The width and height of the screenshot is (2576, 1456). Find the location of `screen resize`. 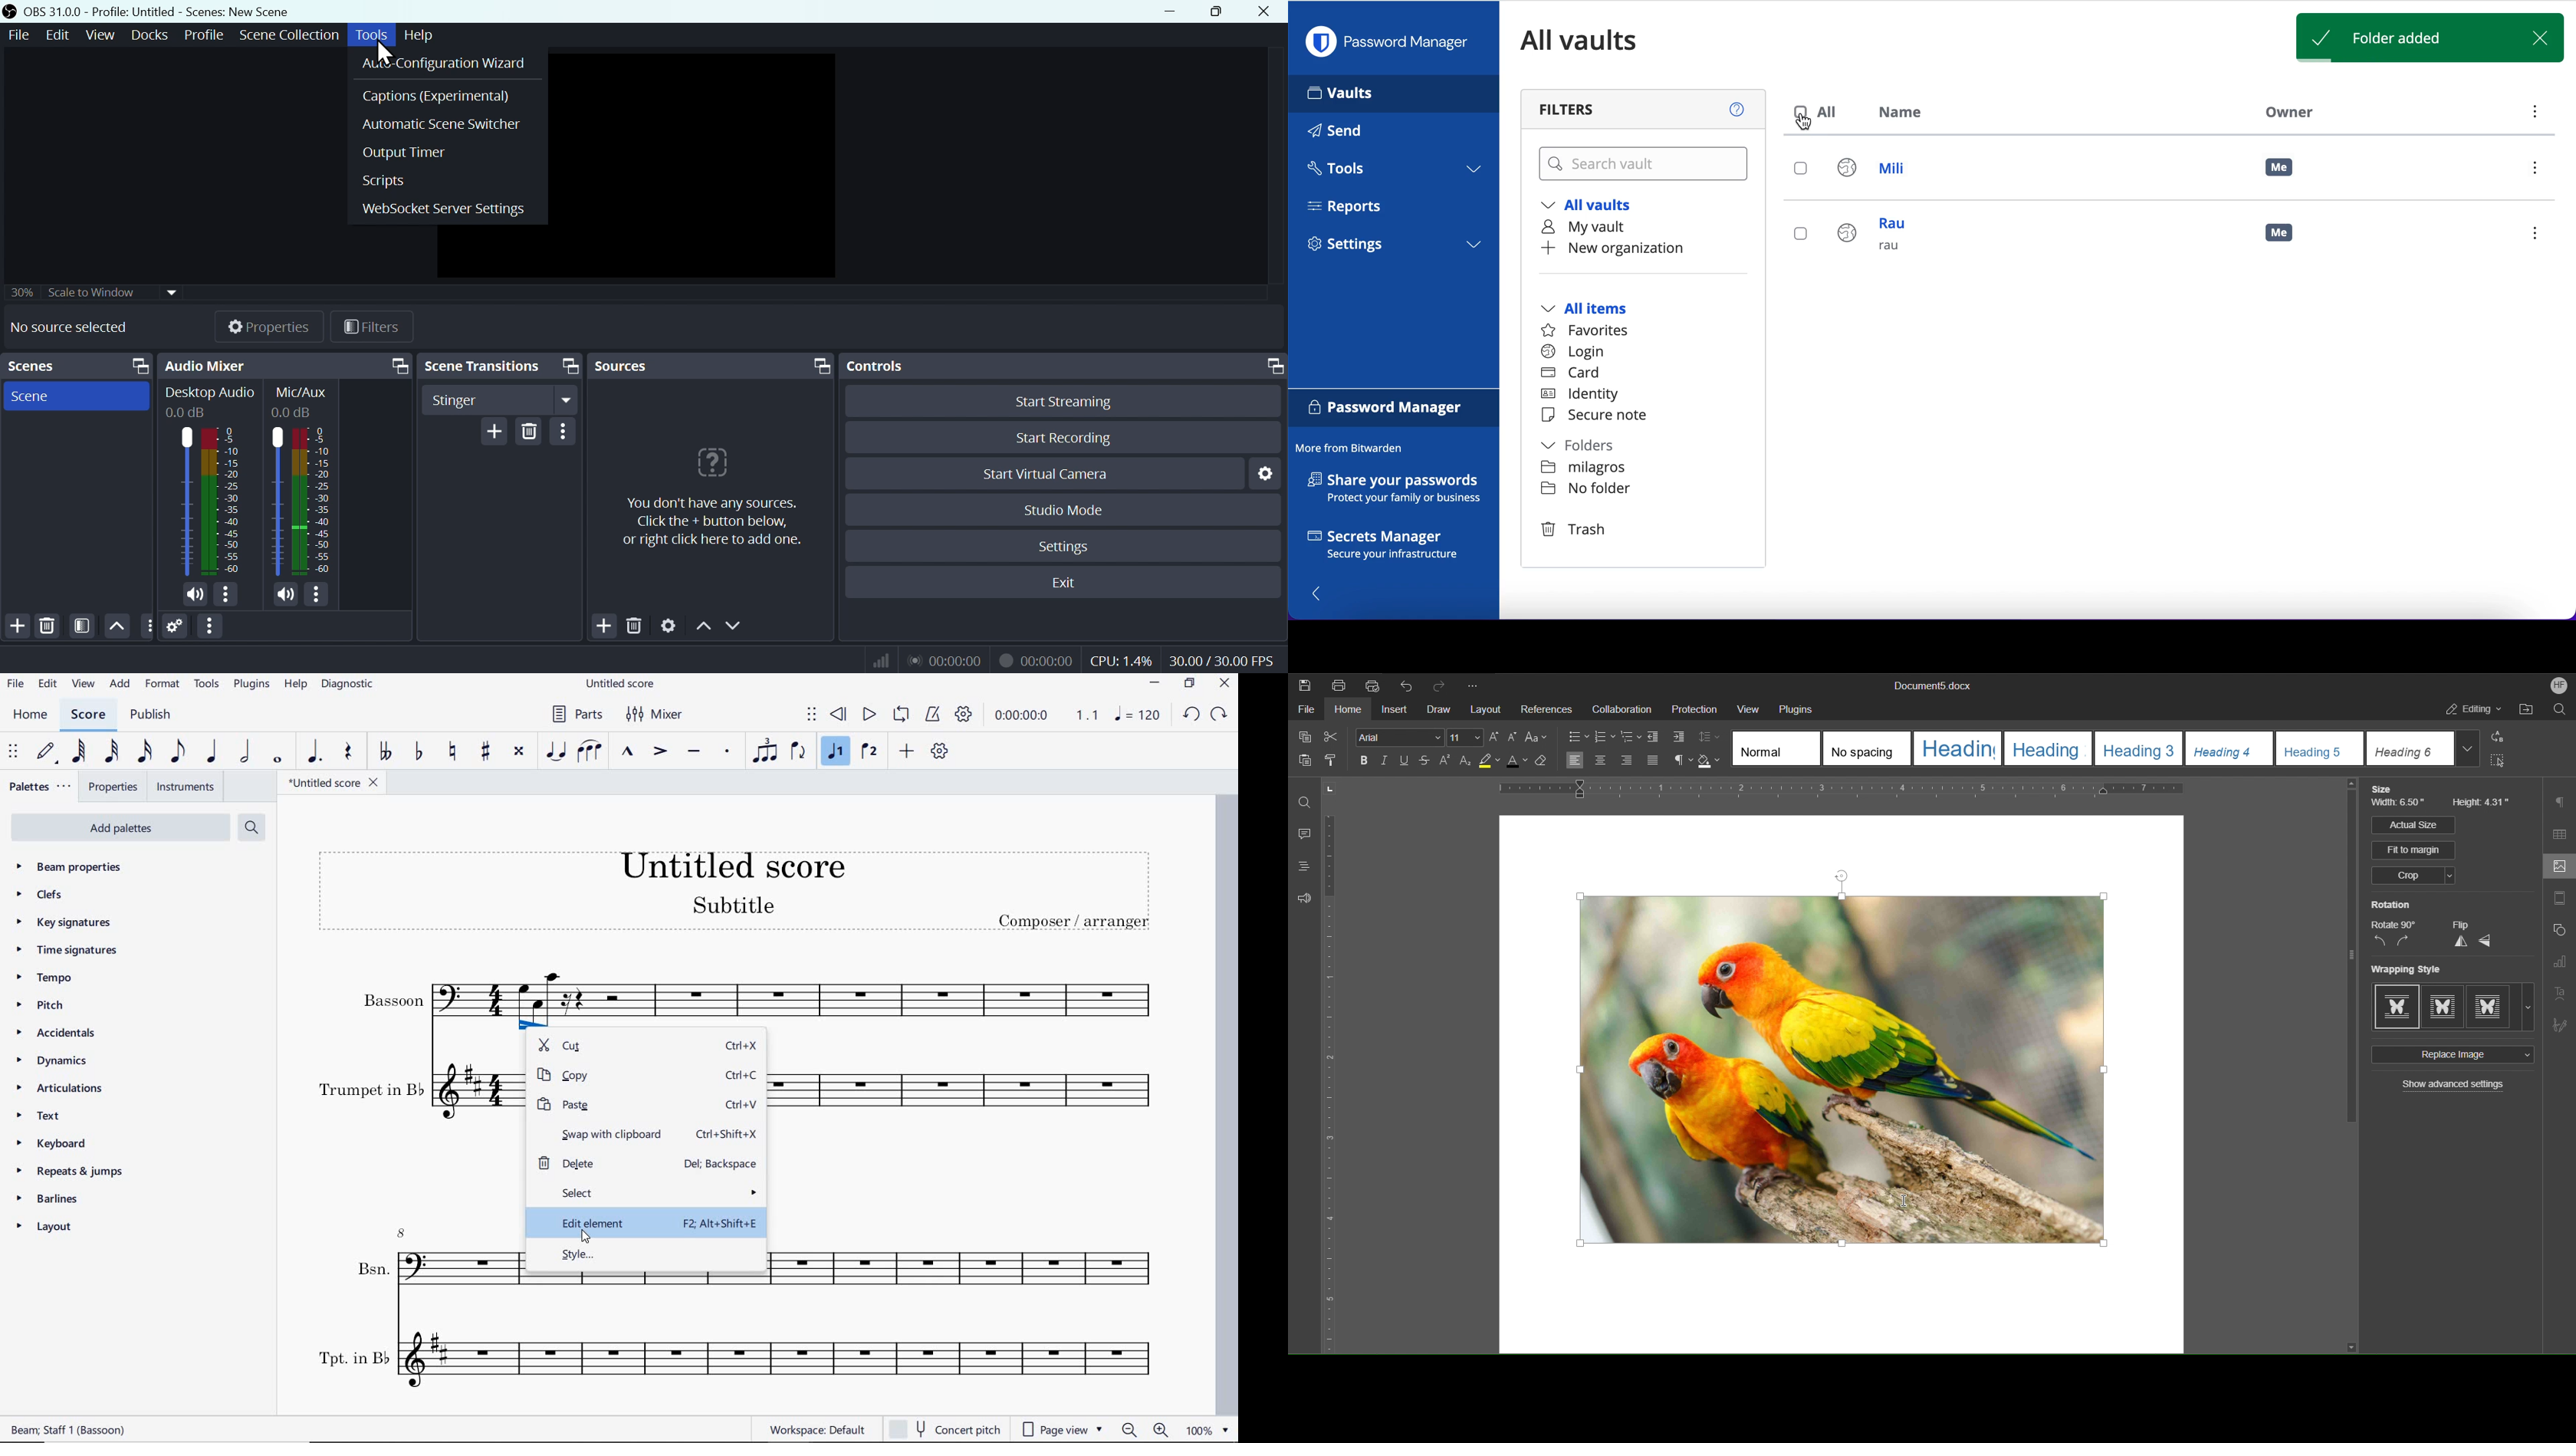

screen resize is located at coordinates (398, 365).